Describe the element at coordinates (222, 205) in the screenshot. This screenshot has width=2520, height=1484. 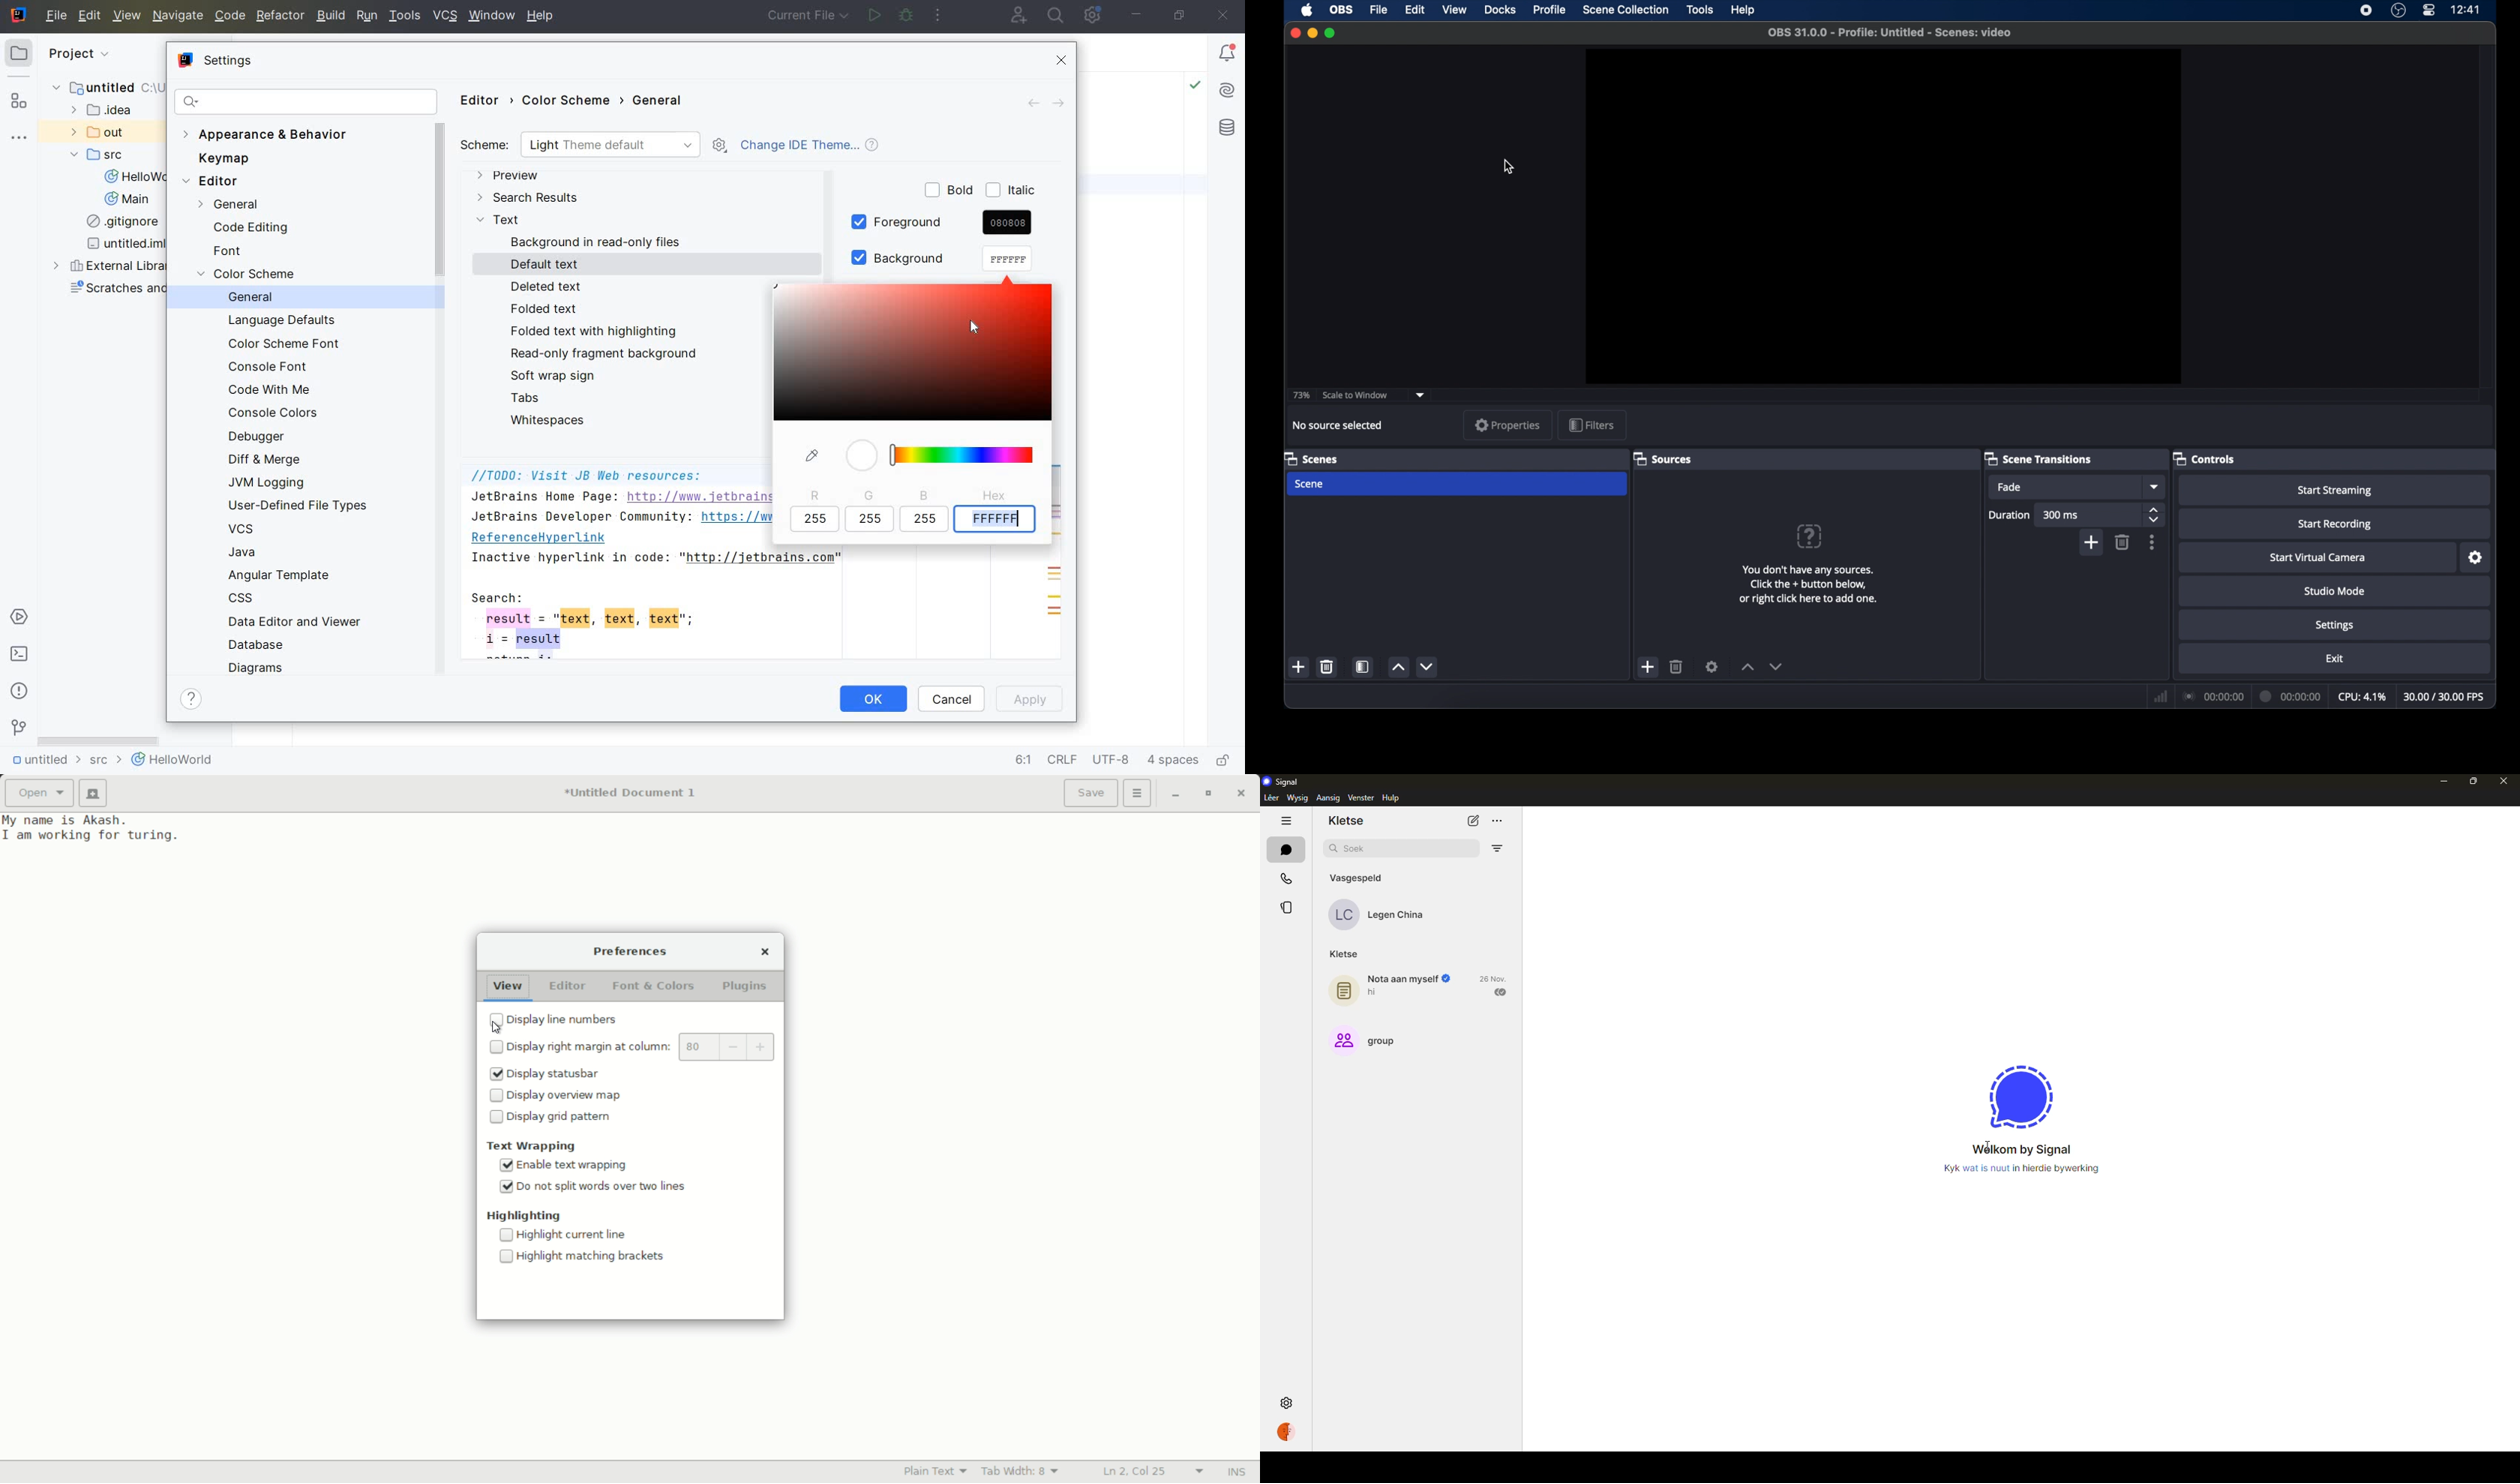
I see `GENERAL` at that location.